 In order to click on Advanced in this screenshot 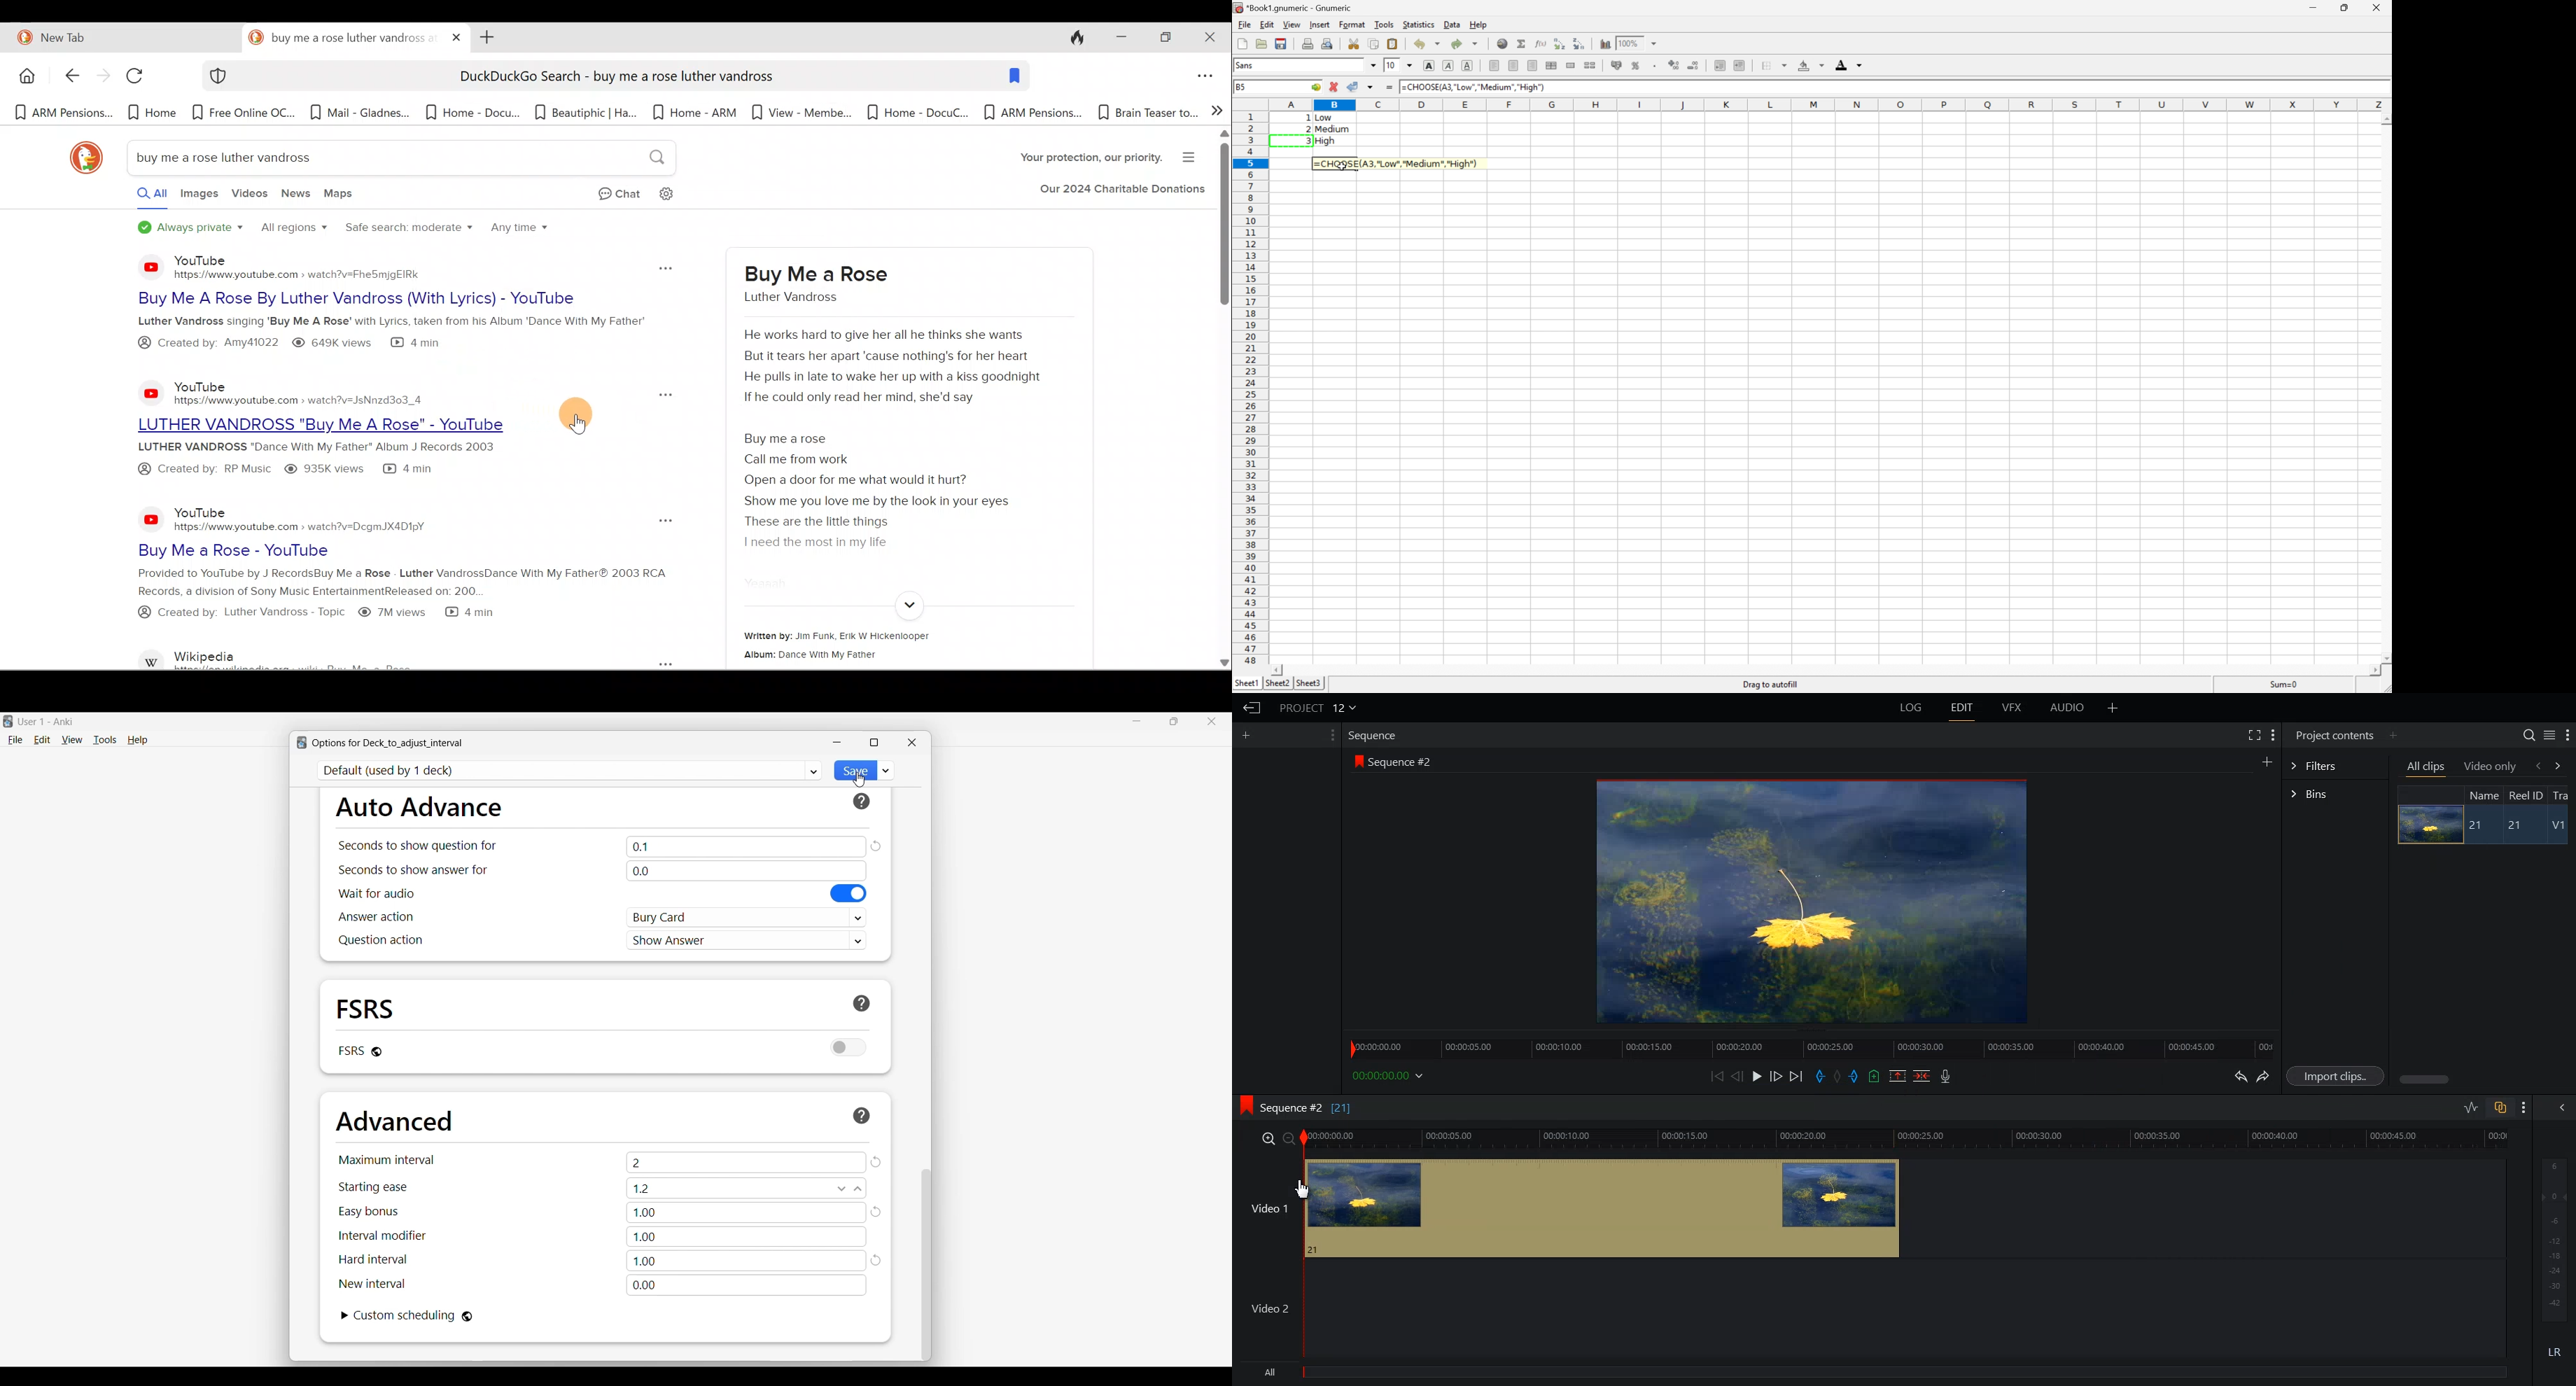, I will do `click(394, 1121)`.